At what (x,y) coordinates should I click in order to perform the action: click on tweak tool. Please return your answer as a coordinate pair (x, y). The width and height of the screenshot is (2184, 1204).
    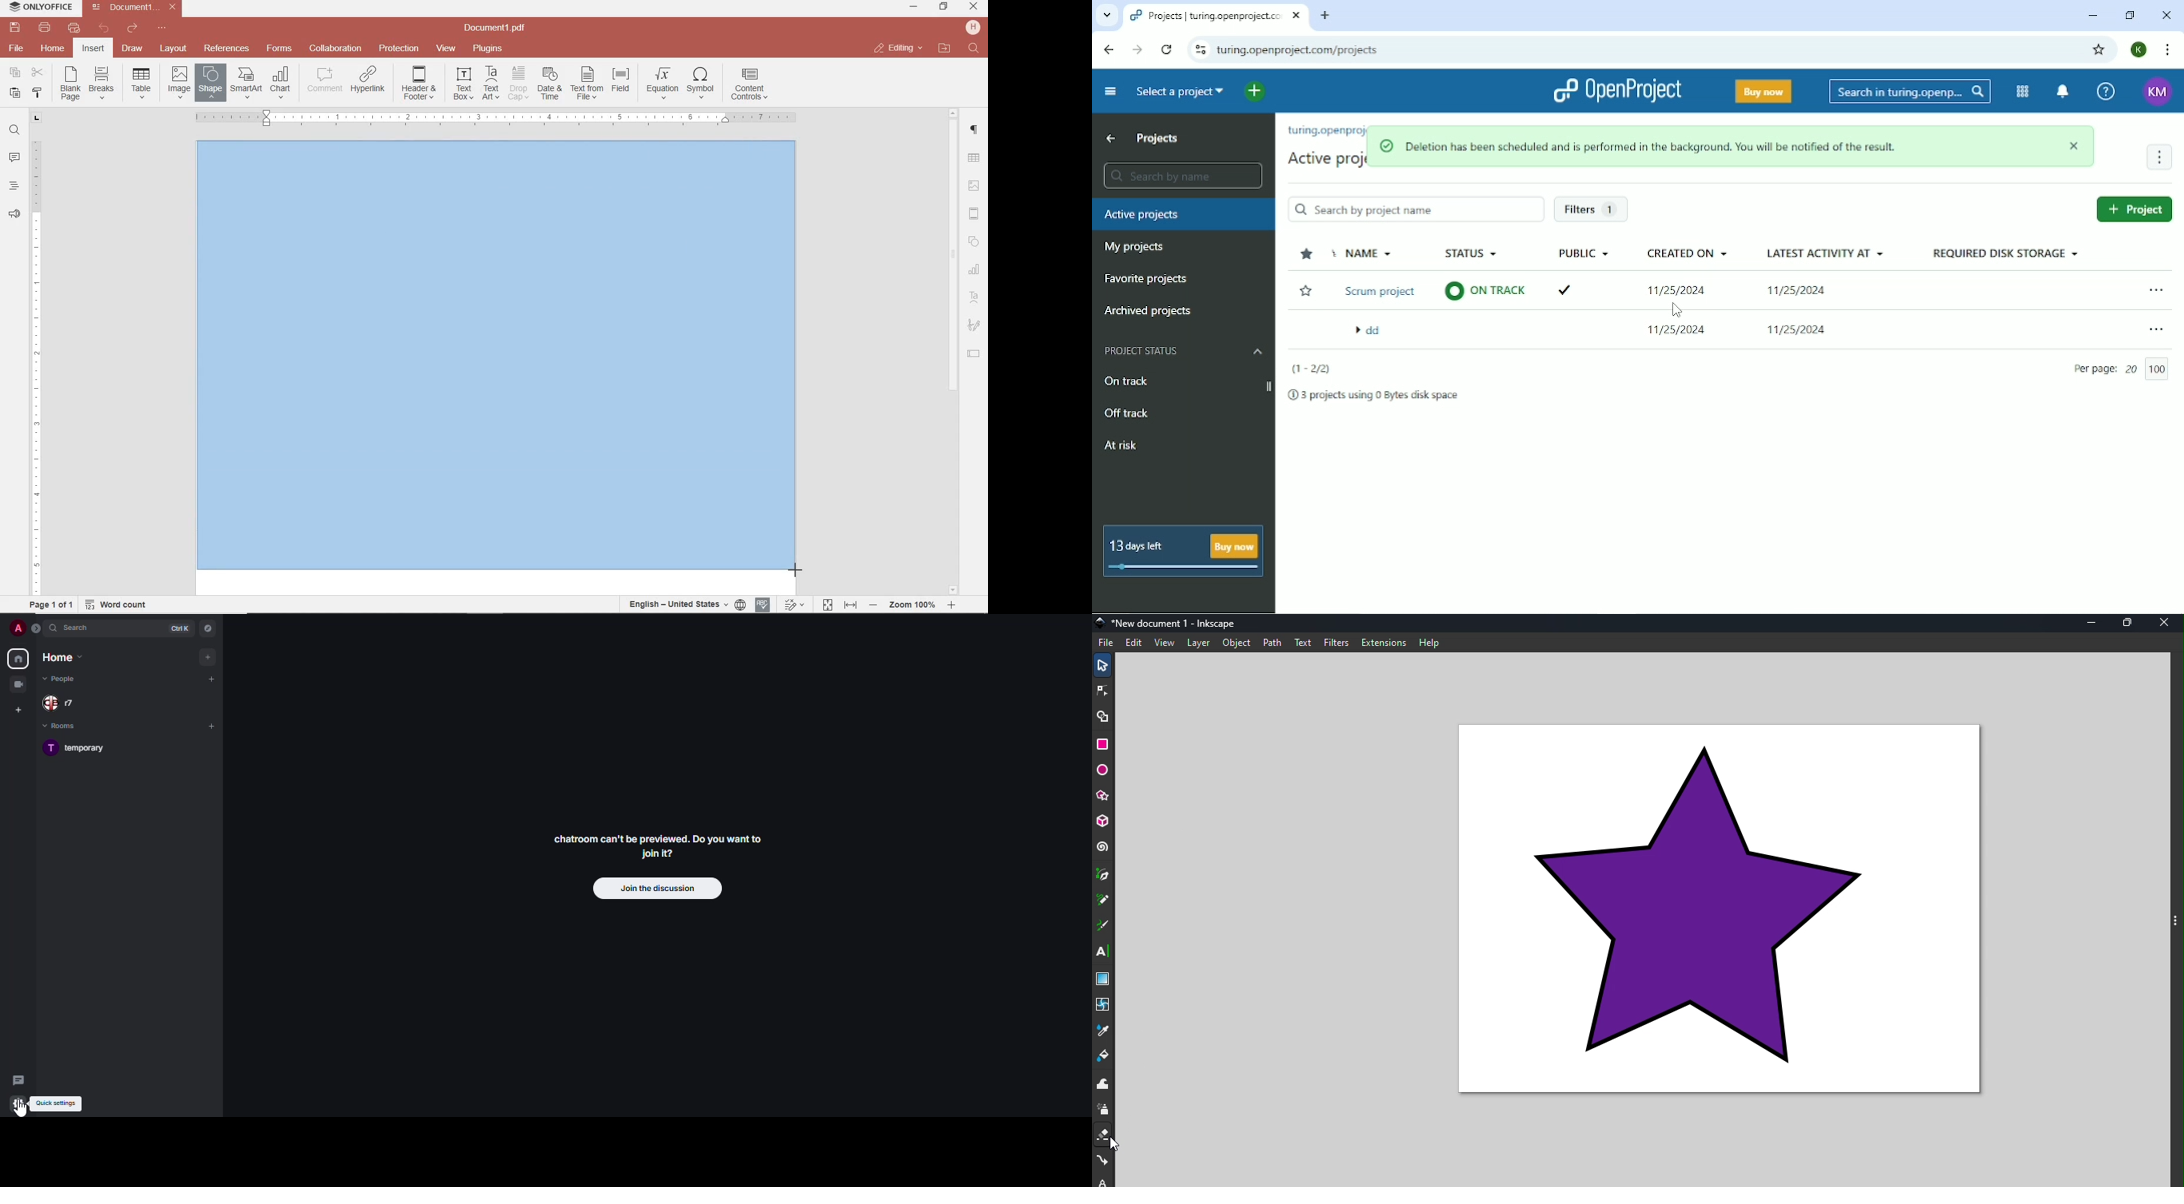
    Looking at the image, I should click on (1102, 1086).